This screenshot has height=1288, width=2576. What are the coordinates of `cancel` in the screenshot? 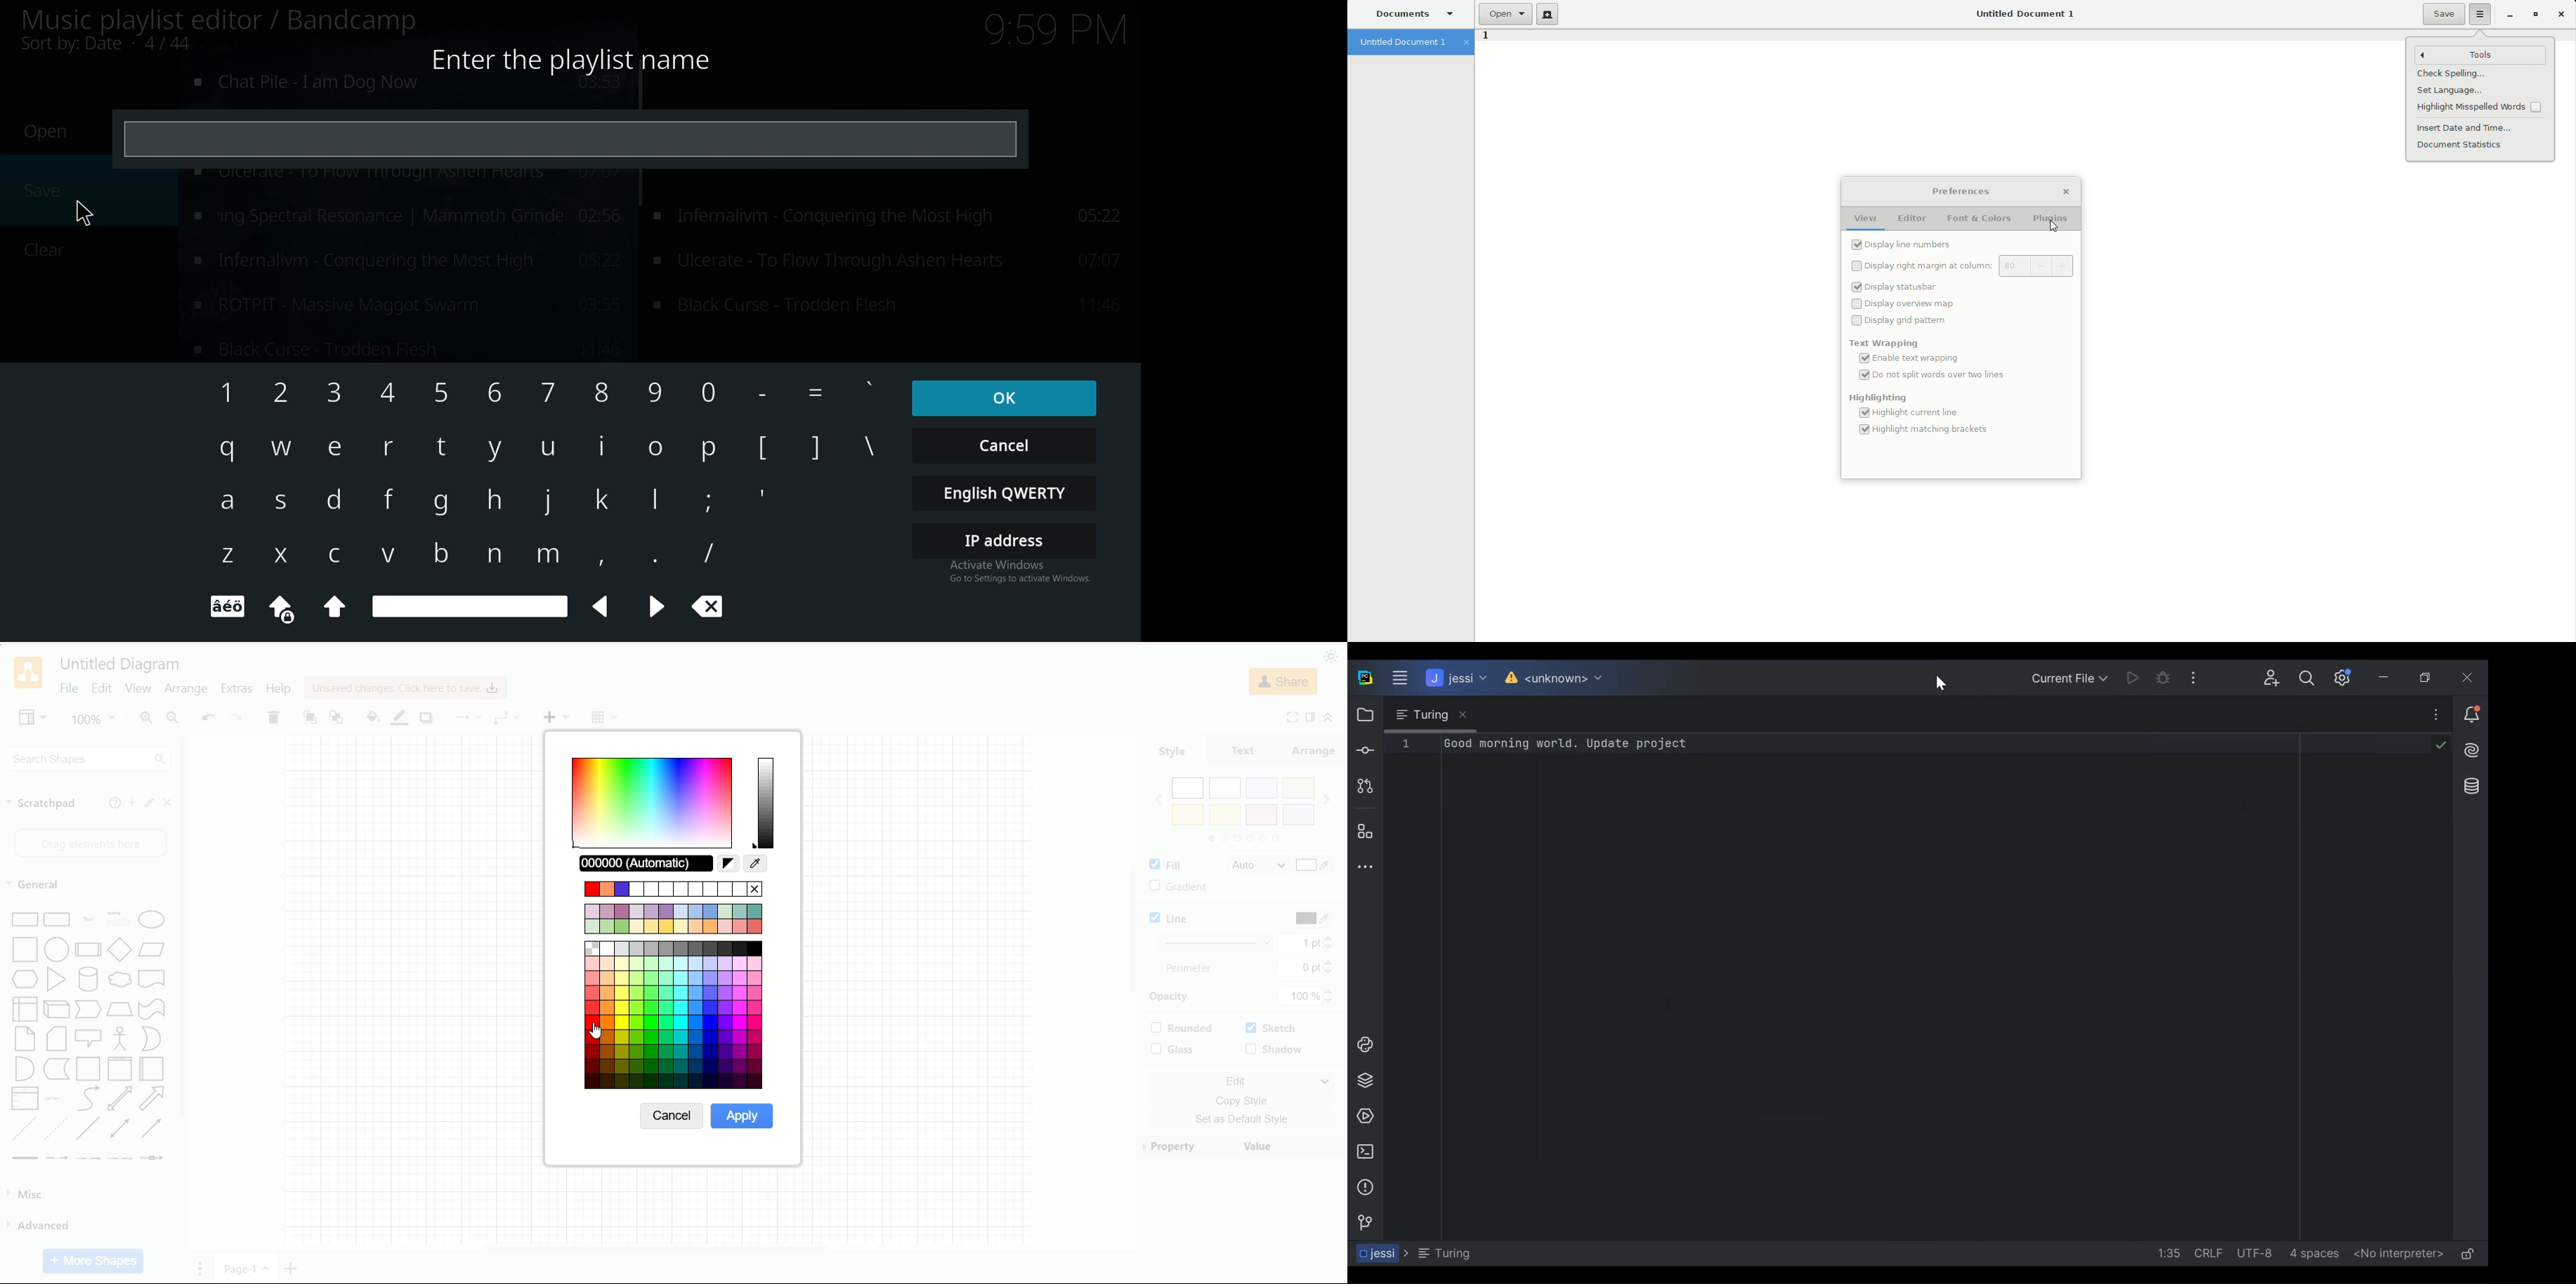 It's located at (672, 1116).